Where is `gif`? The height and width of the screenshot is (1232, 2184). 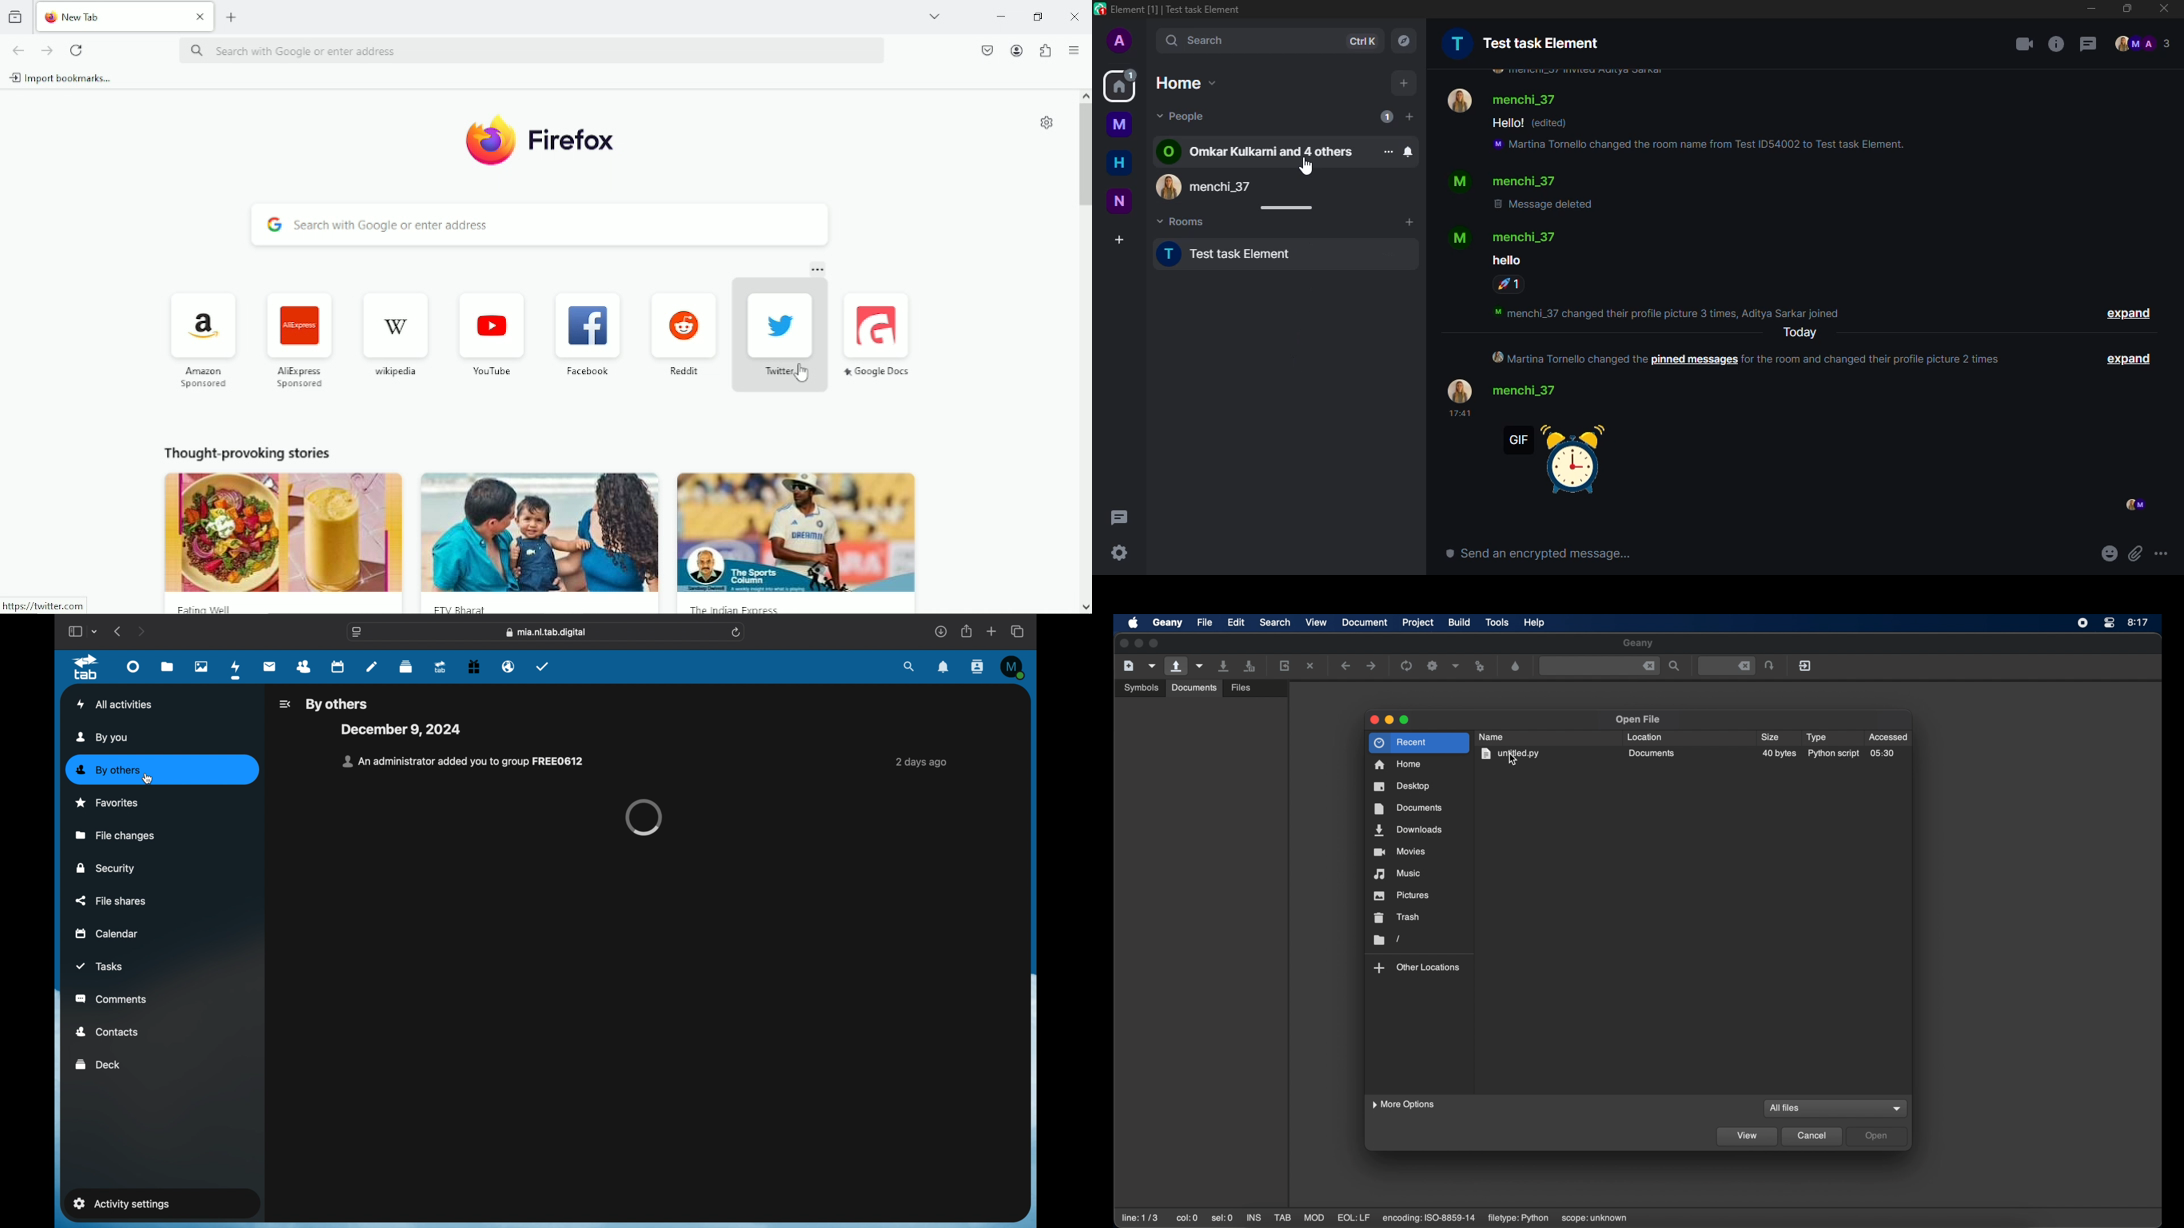 gif is located at coordinates (1567, 465).